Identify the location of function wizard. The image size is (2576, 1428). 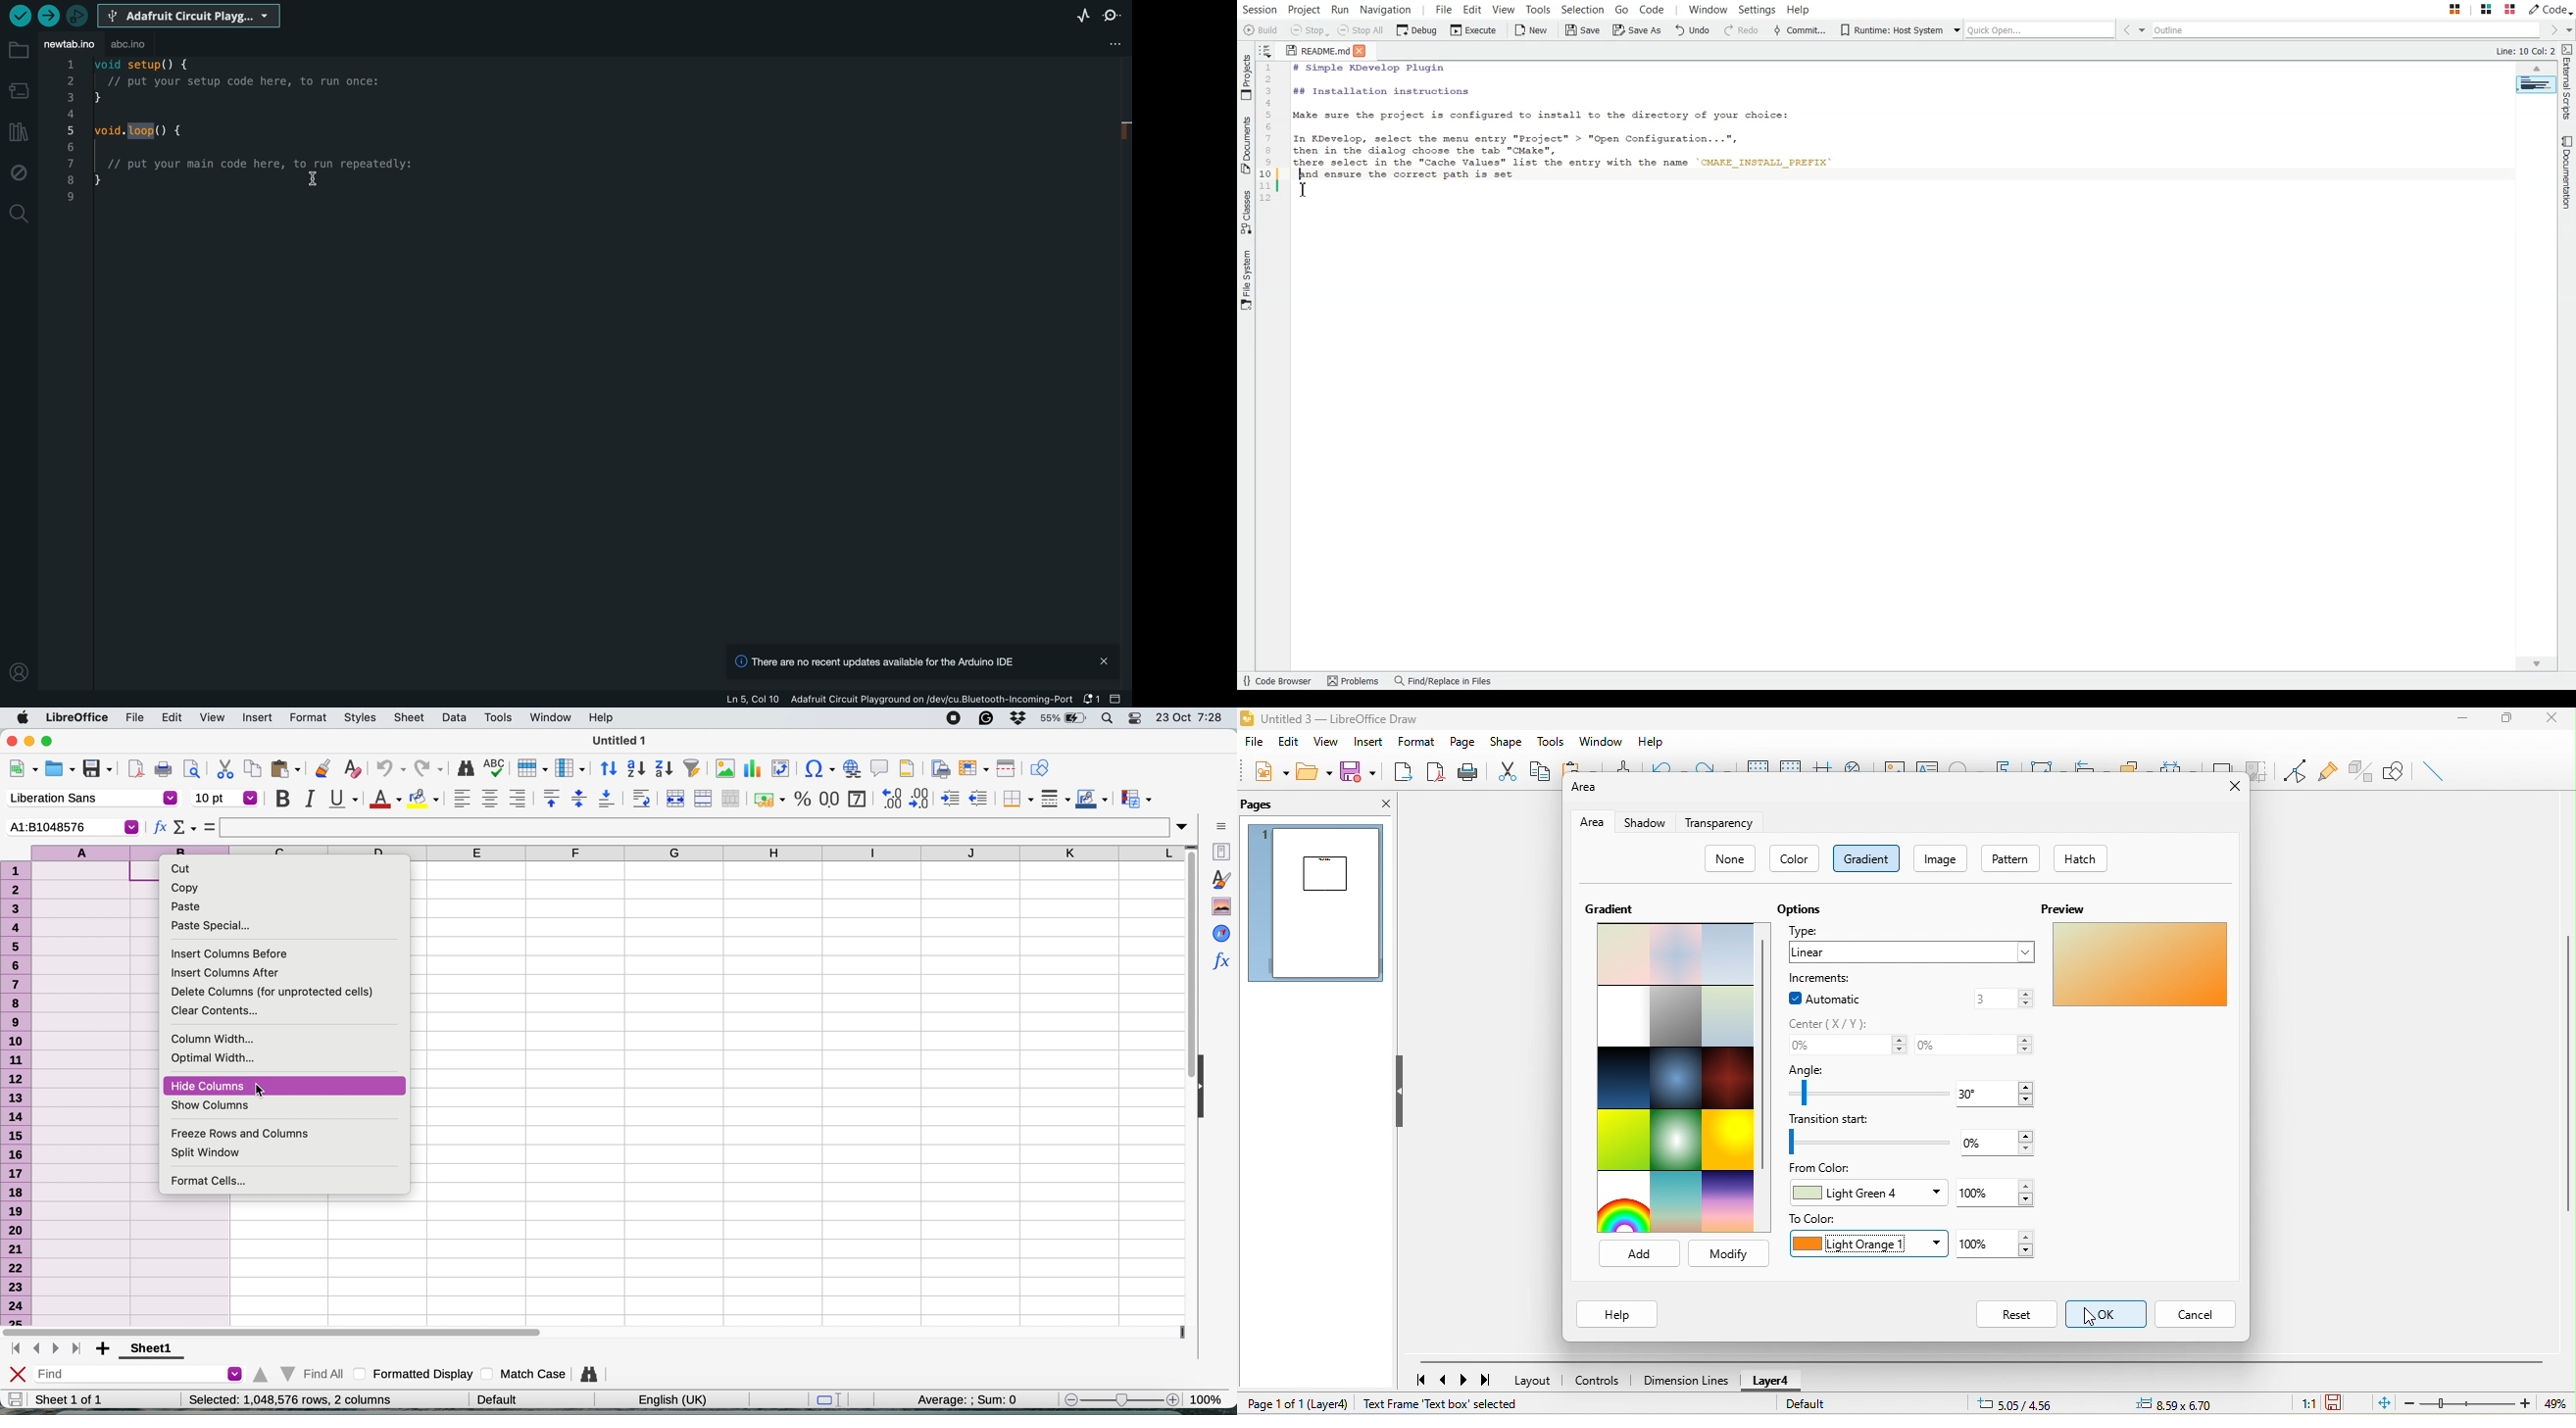
(1220, 961).